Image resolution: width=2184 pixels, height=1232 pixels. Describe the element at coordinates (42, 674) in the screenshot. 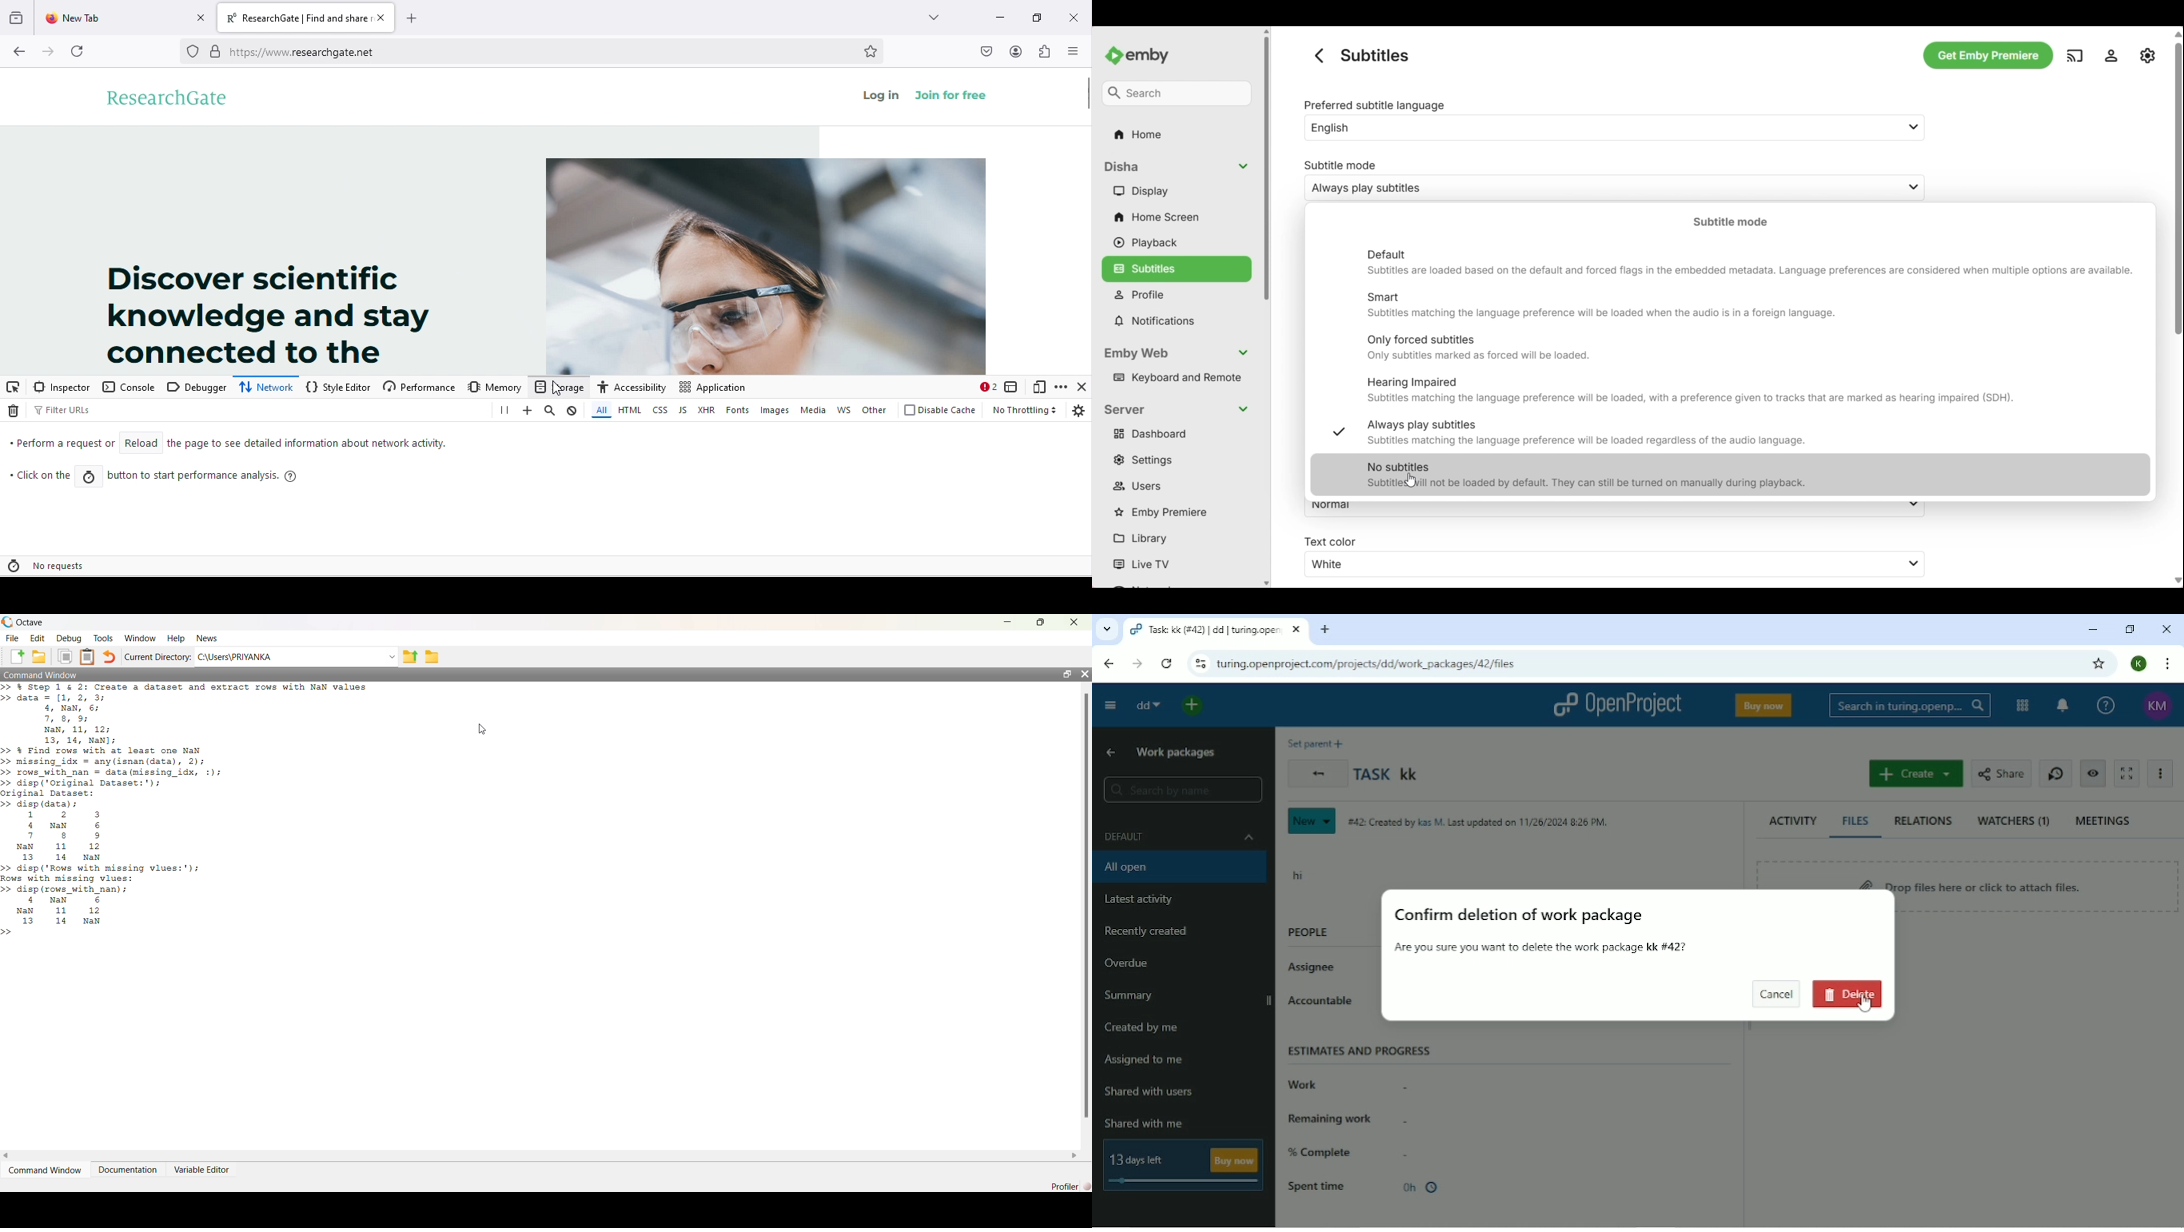

I see `Command Window` at that location.